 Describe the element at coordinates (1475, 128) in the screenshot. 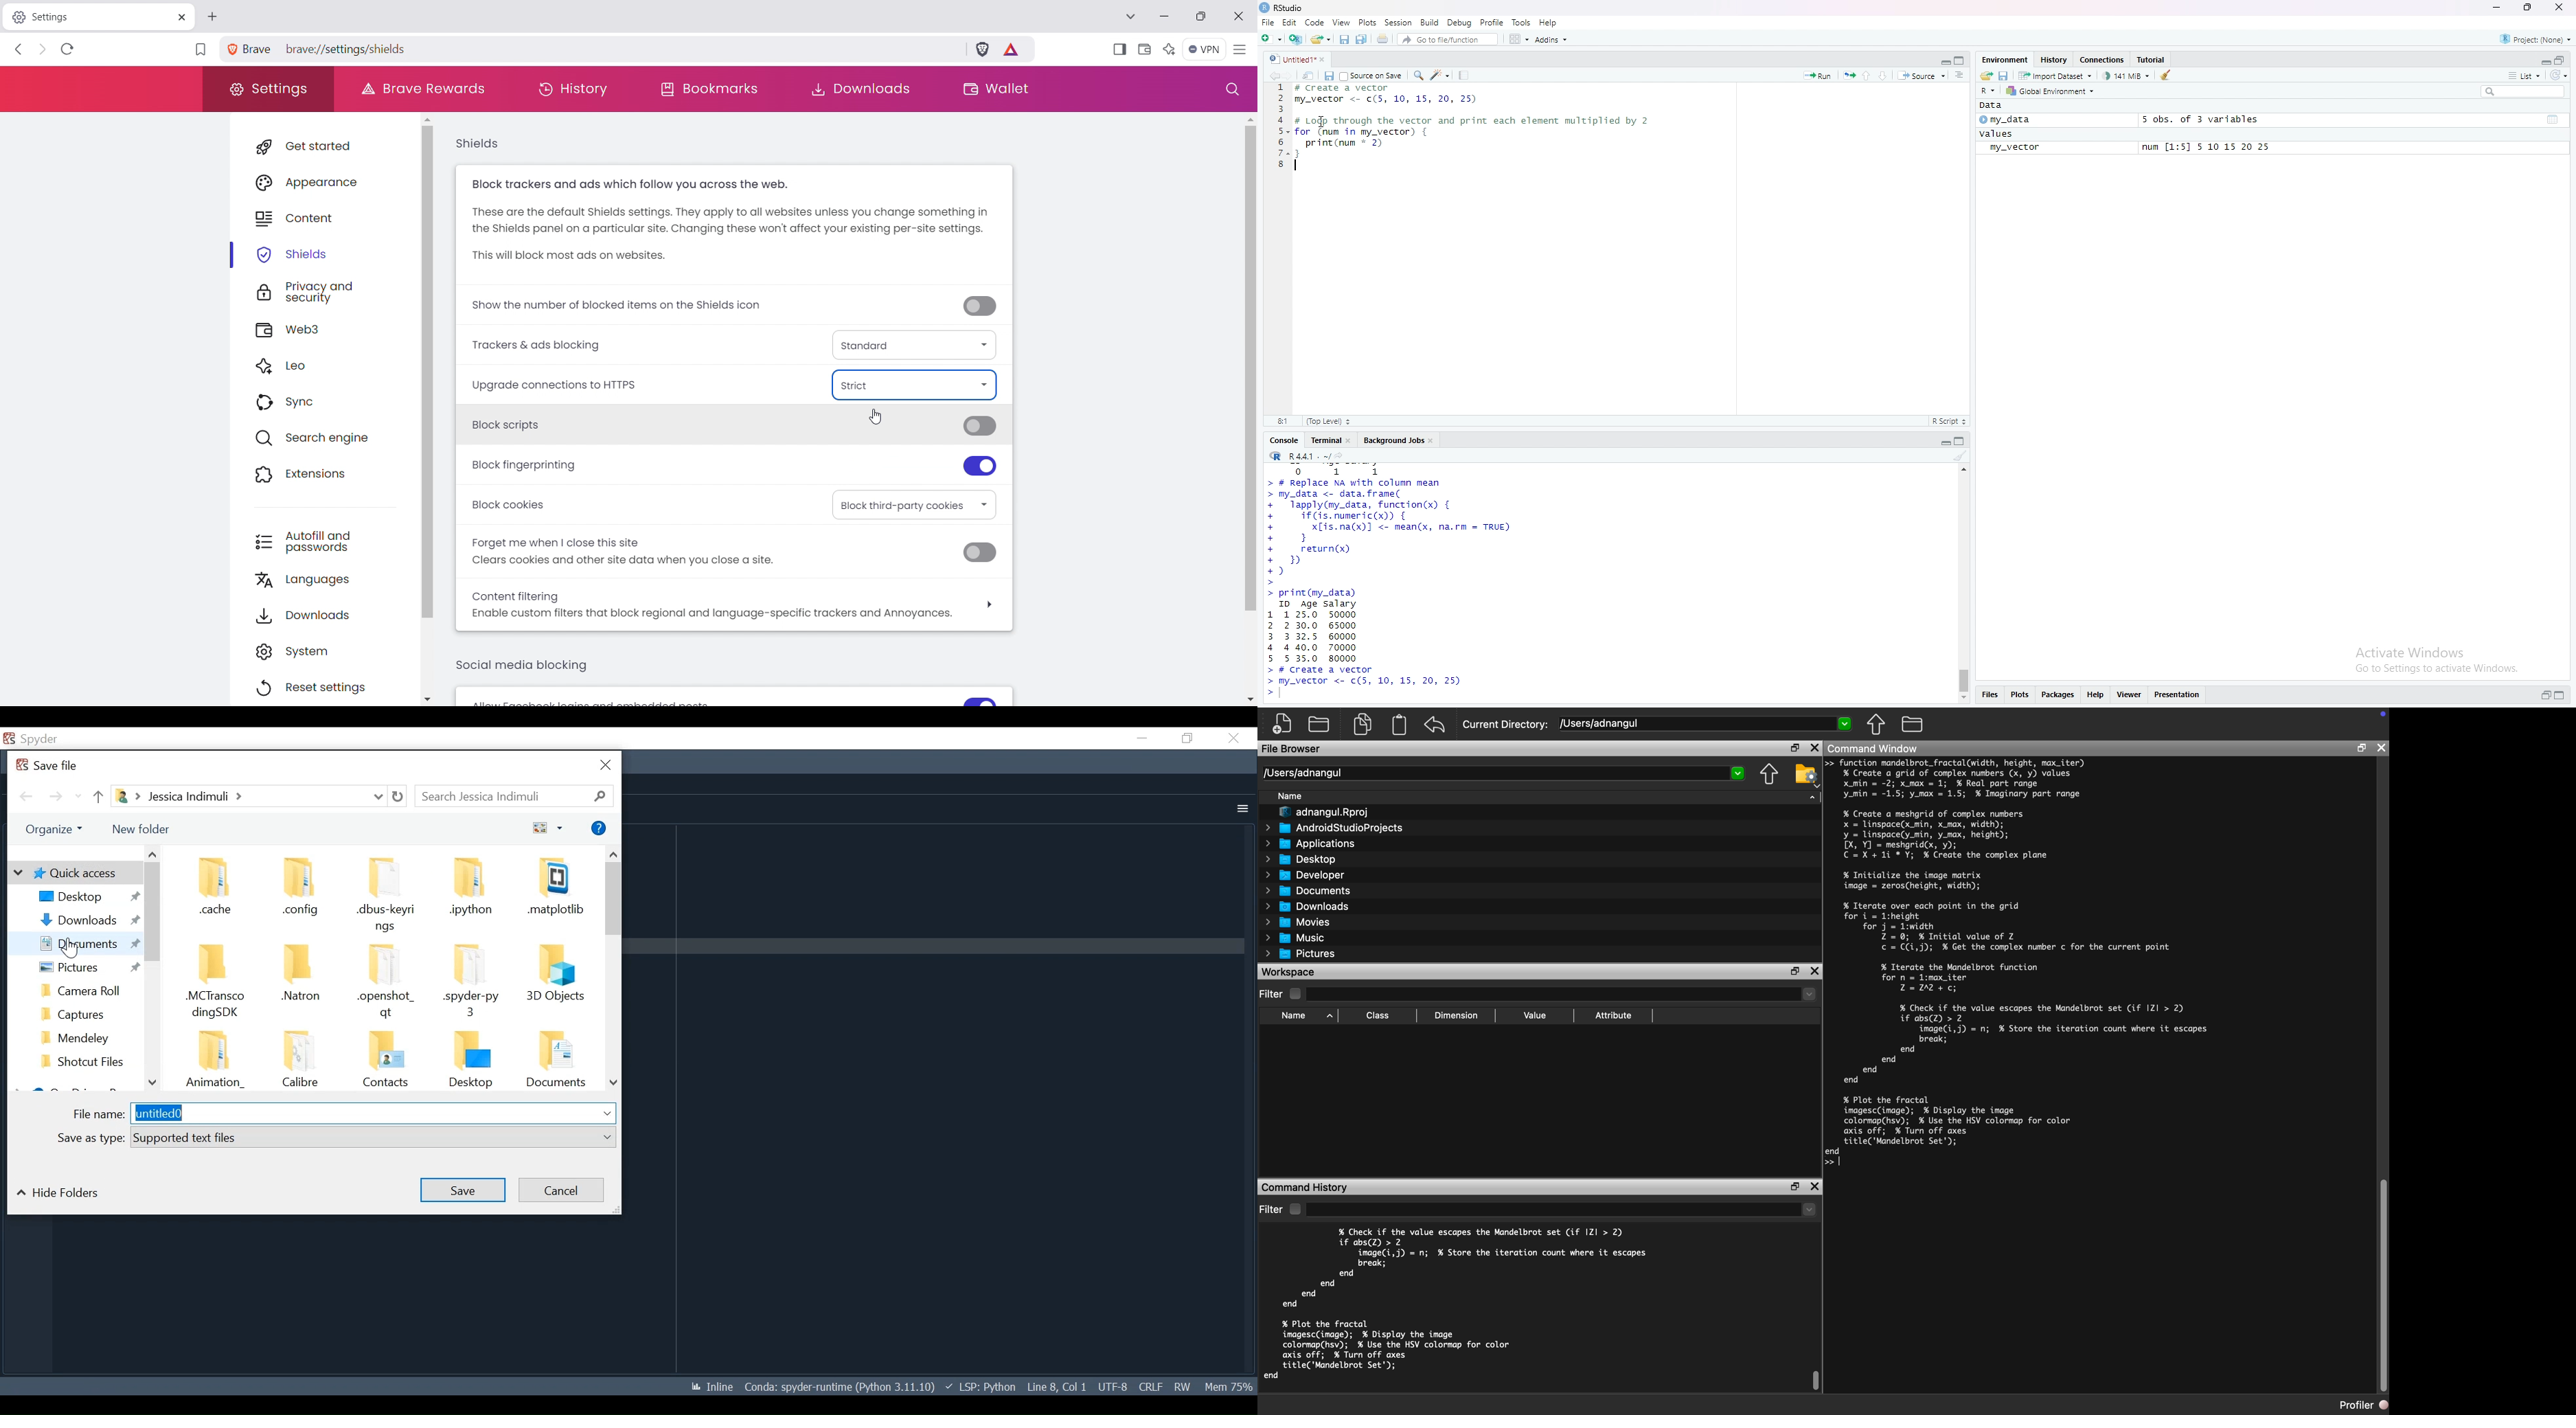

I see `data frame code` at that location.